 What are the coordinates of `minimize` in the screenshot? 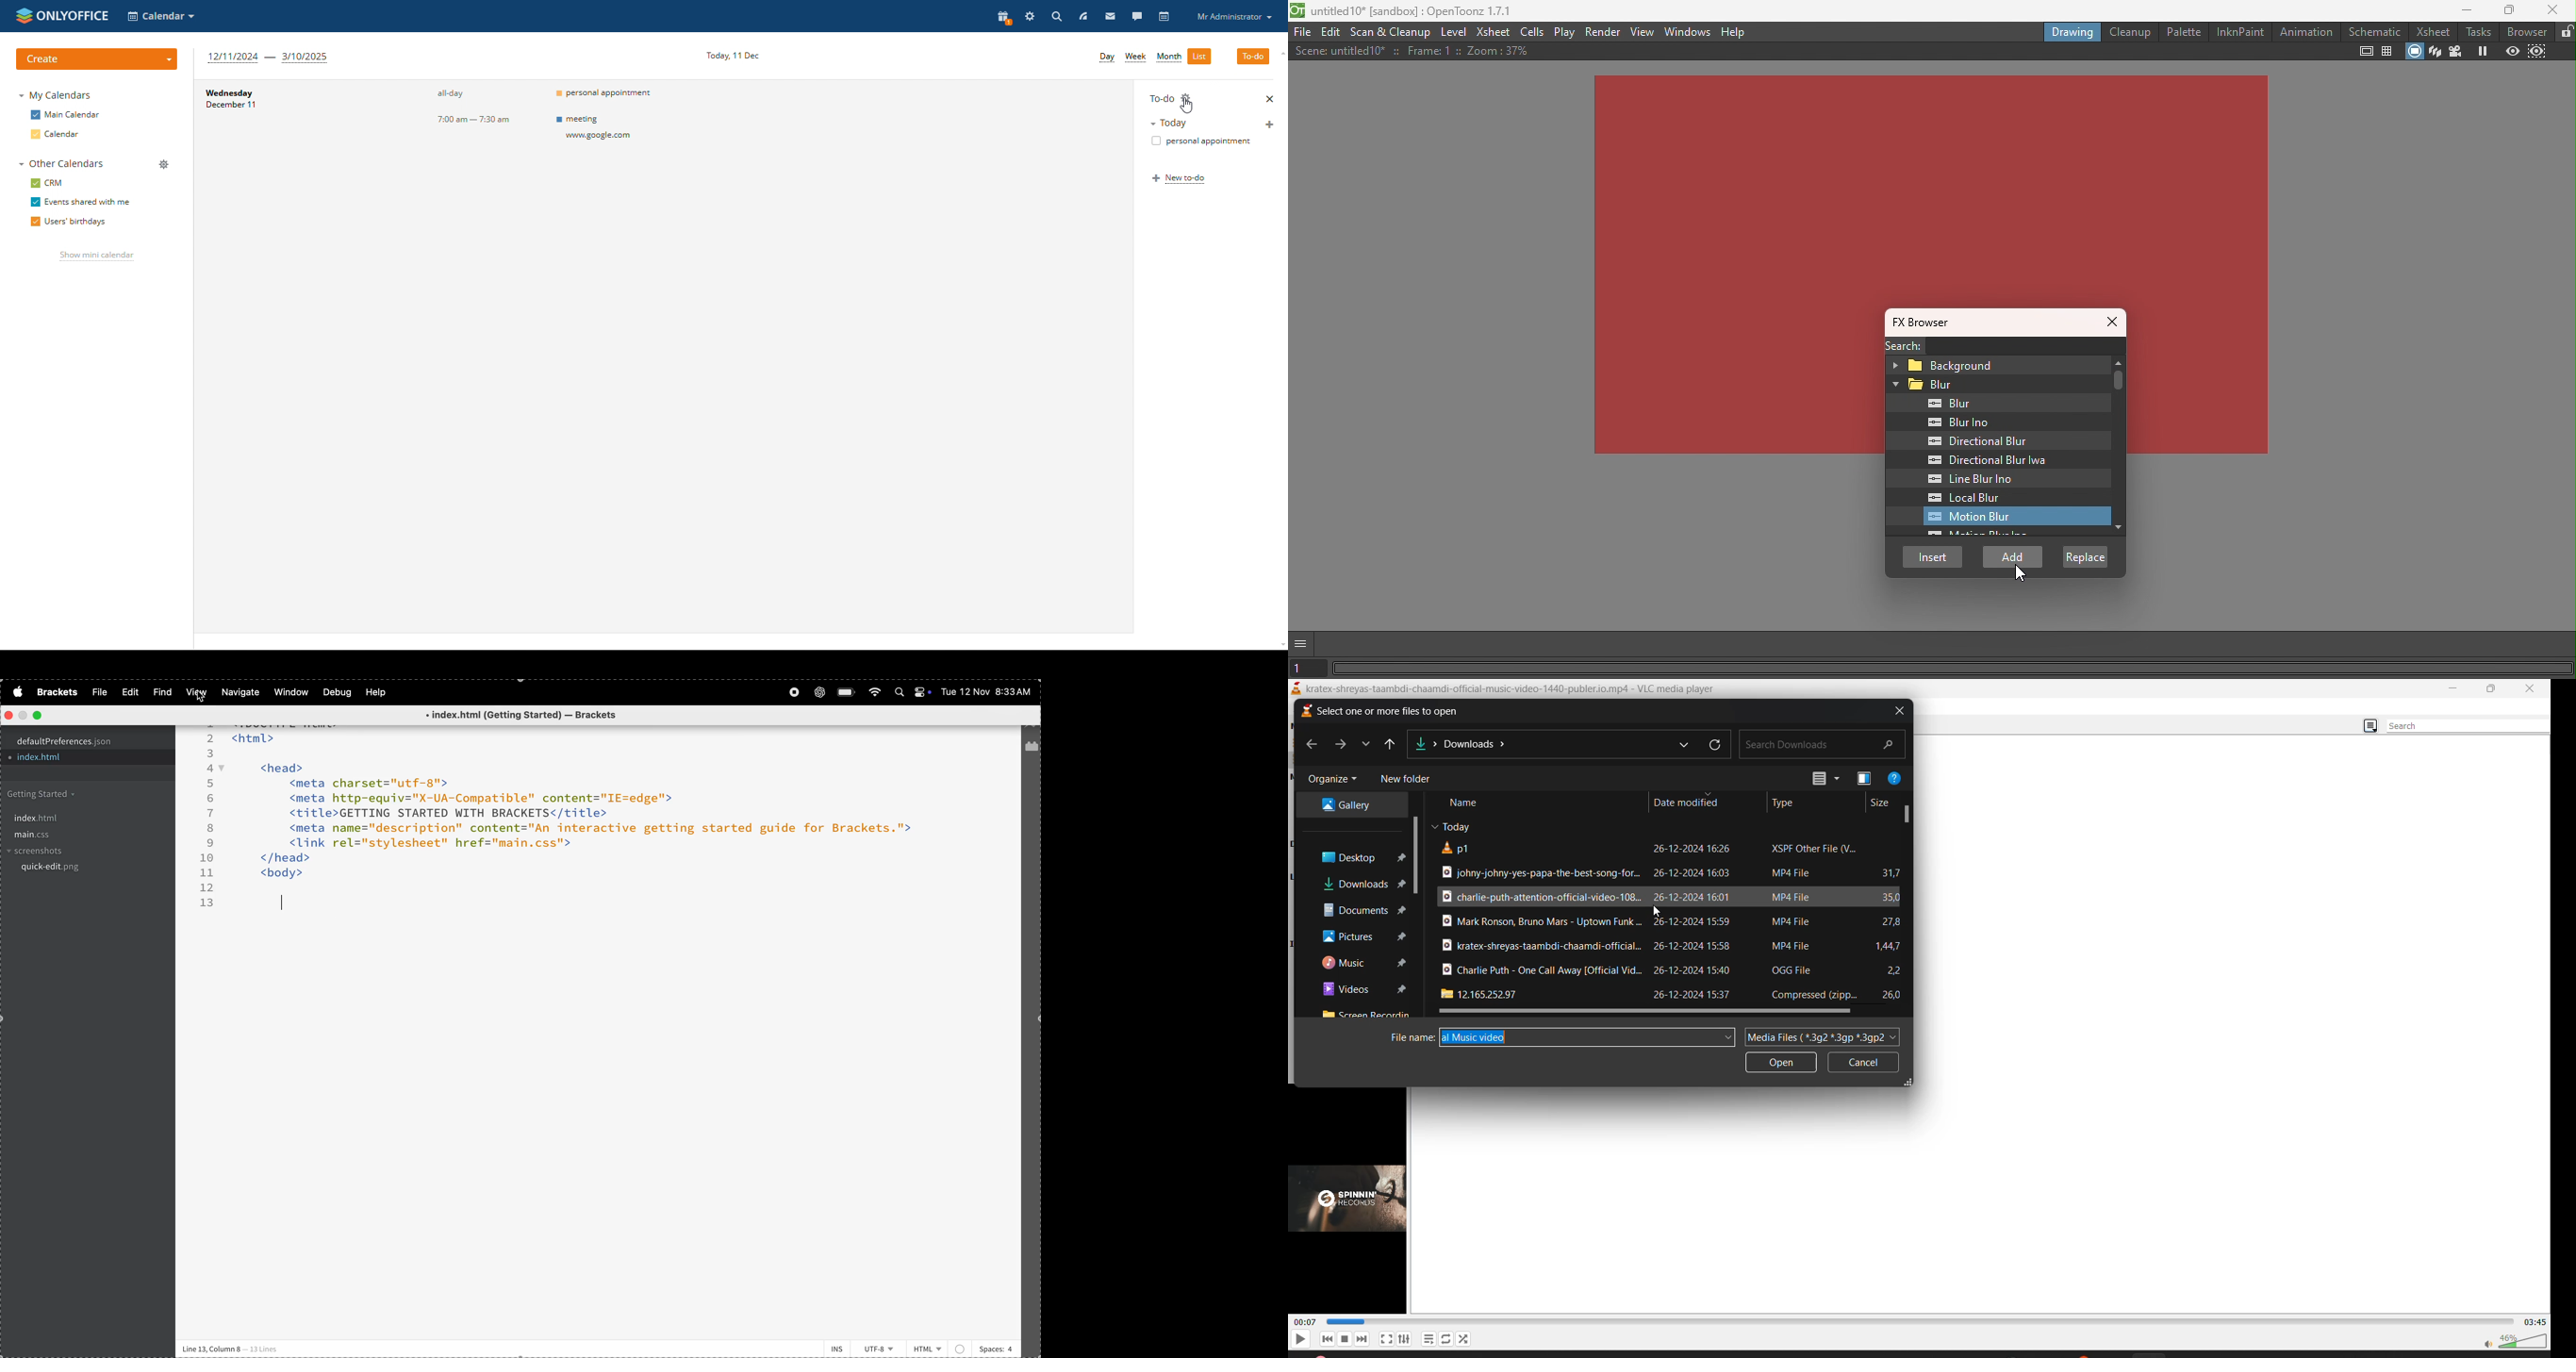 It's located at (2456, 691).